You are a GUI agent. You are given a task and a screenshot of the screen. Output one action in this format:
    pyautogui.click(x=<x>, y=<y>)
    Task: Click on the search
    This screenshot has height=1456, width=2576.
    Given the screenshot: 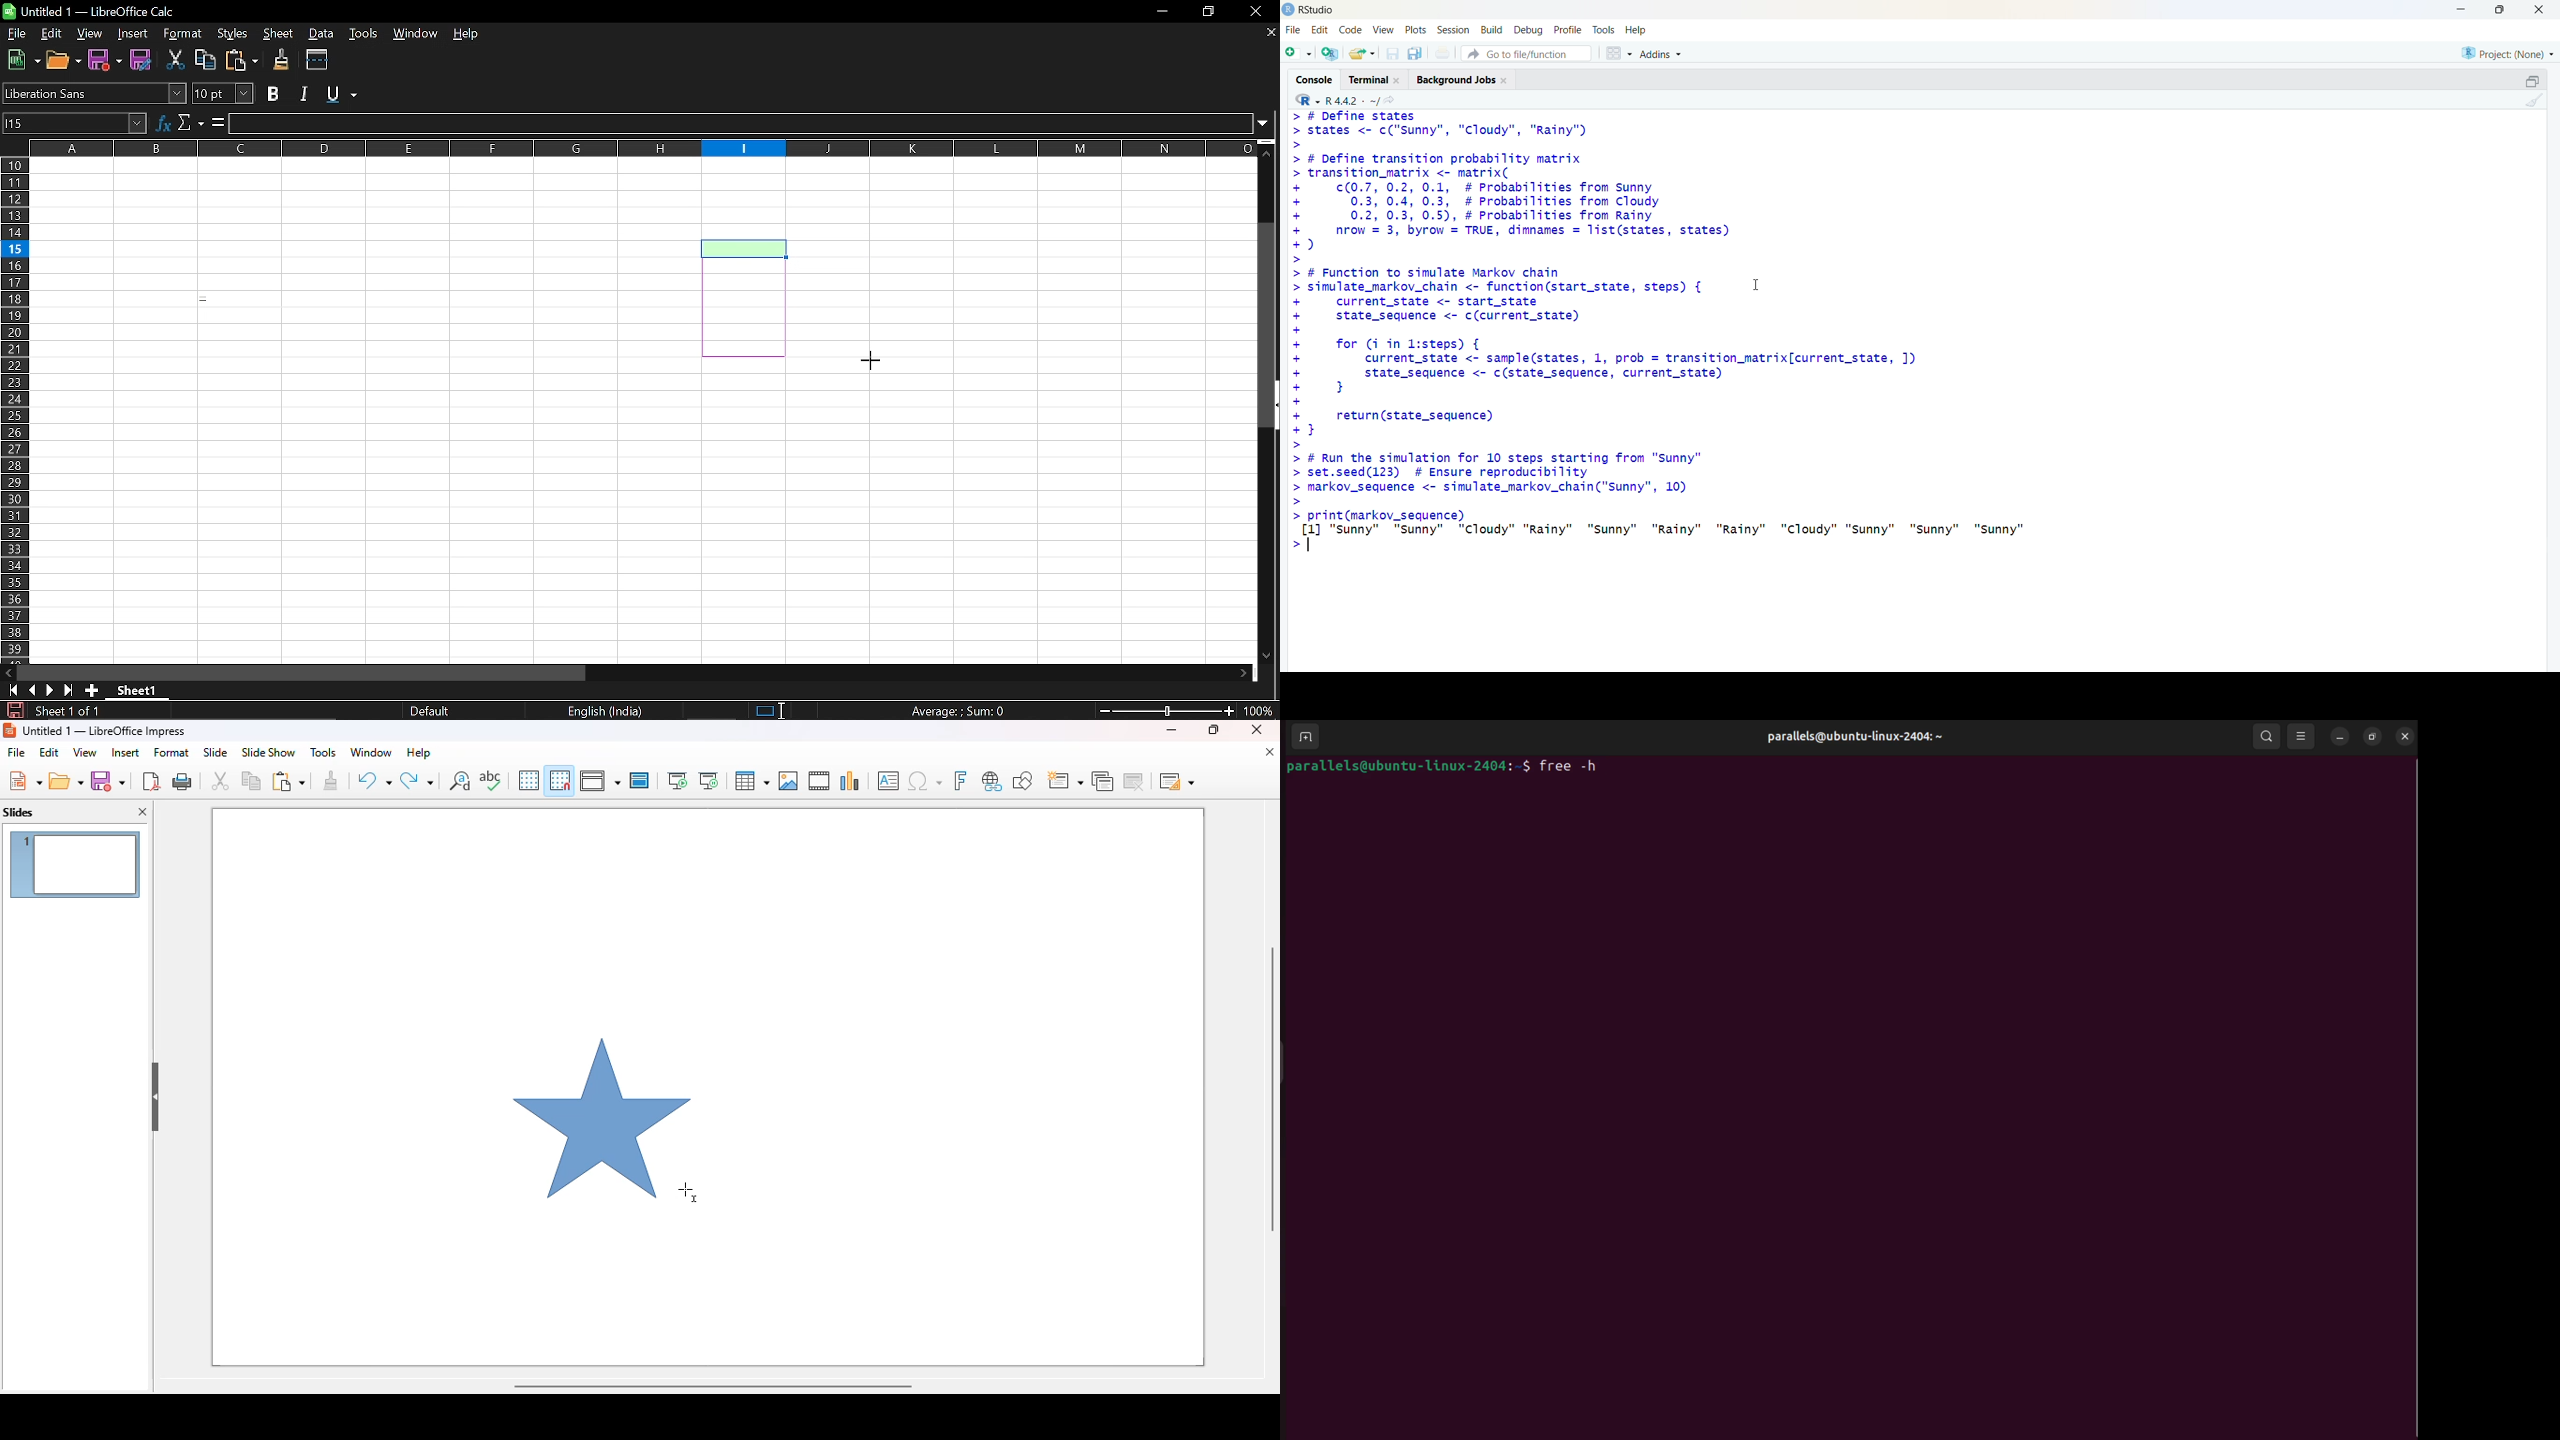 What is the action you would take?
    pyautogui.click(x=2268, y=736)
    